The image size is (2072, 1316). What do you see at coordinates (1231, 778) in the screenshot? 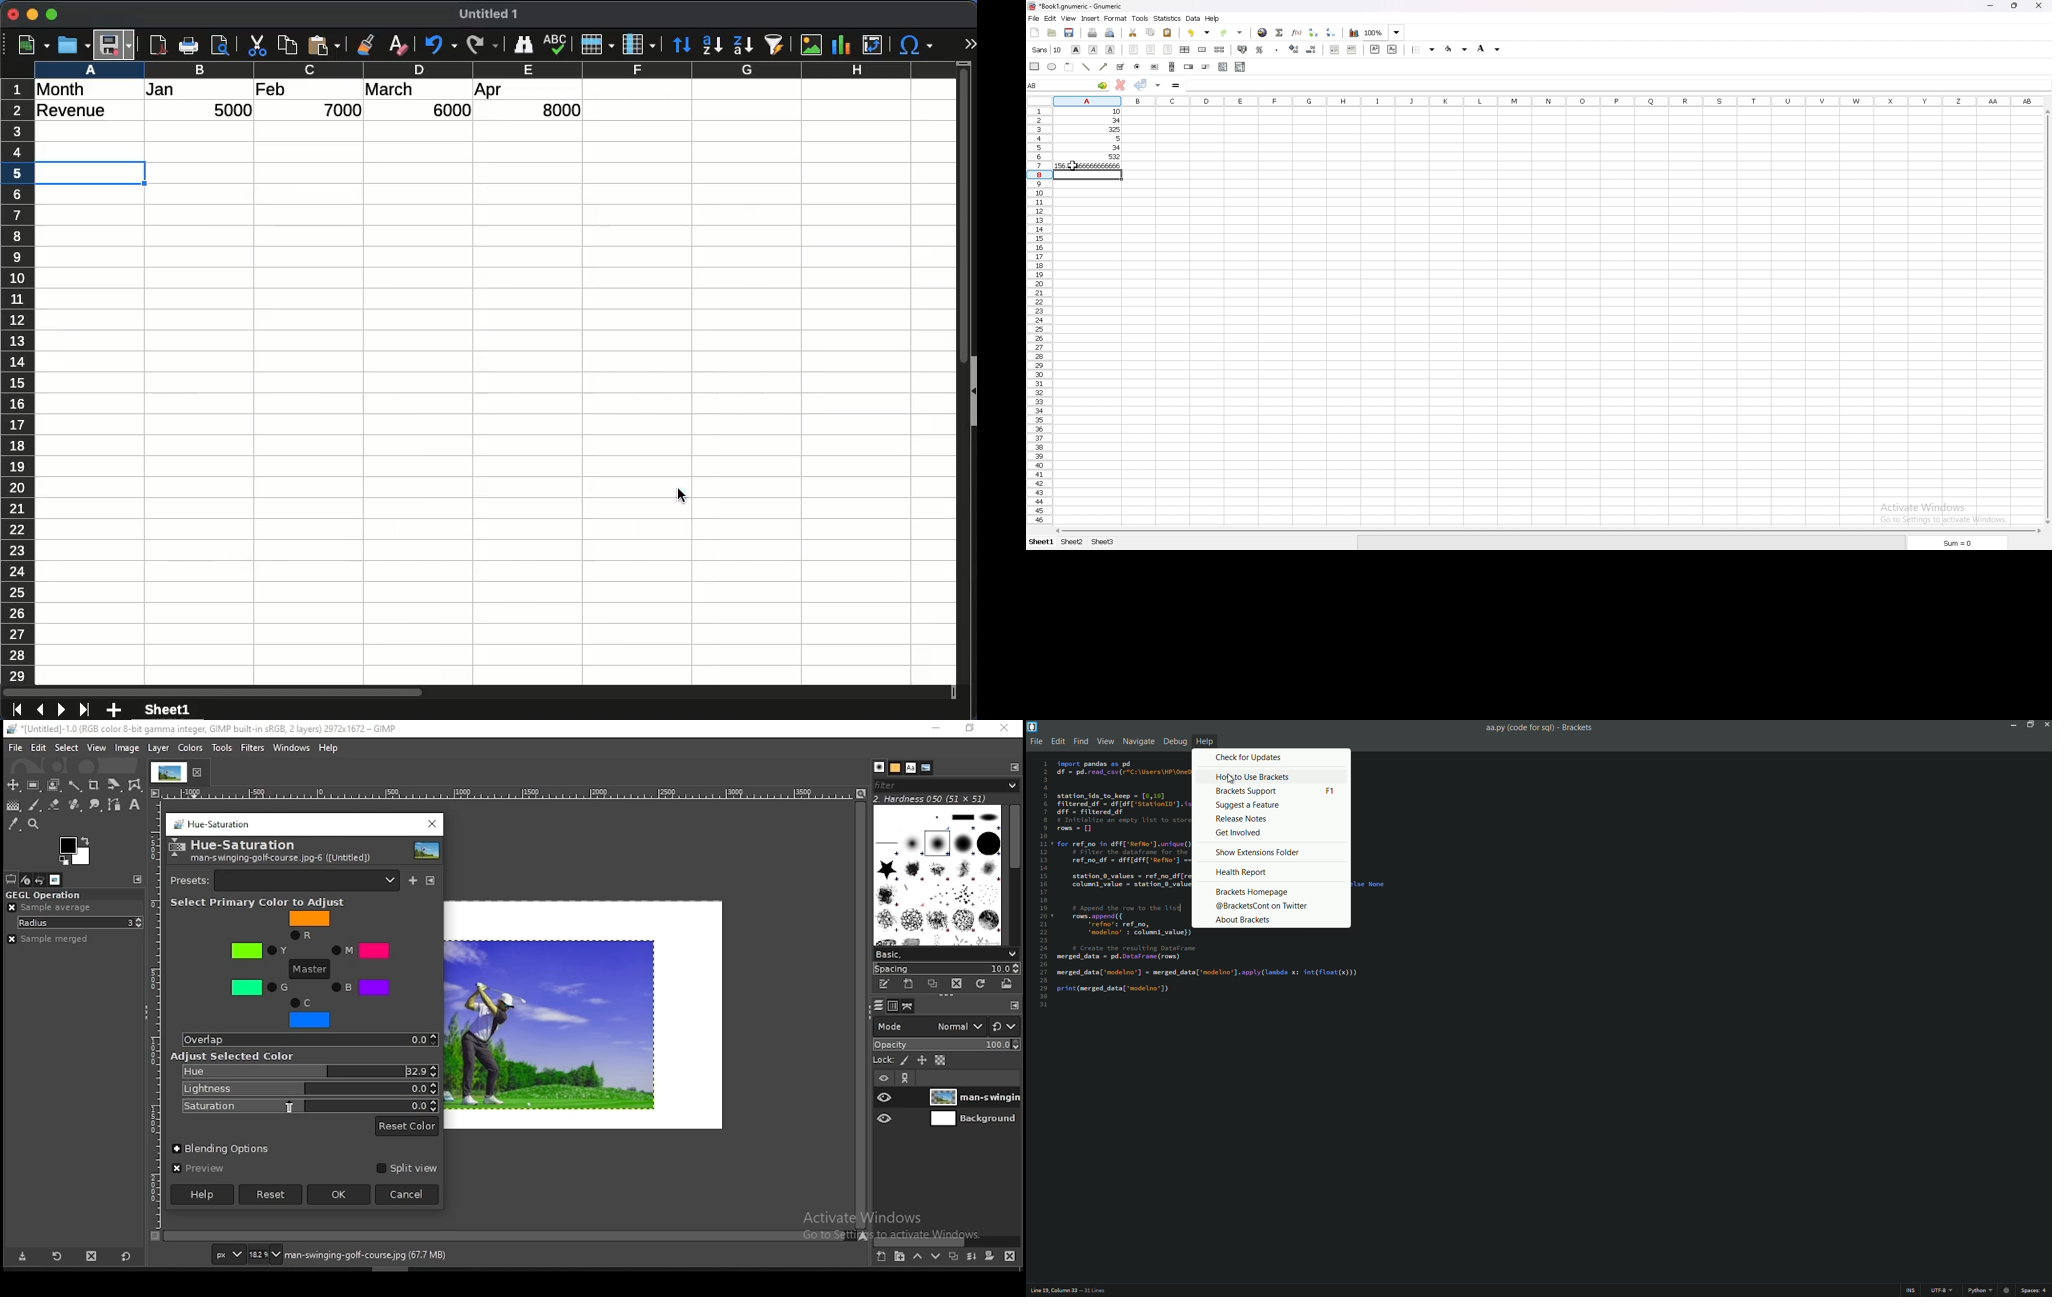
I see `cursor` at bounding box center [1231, 778].